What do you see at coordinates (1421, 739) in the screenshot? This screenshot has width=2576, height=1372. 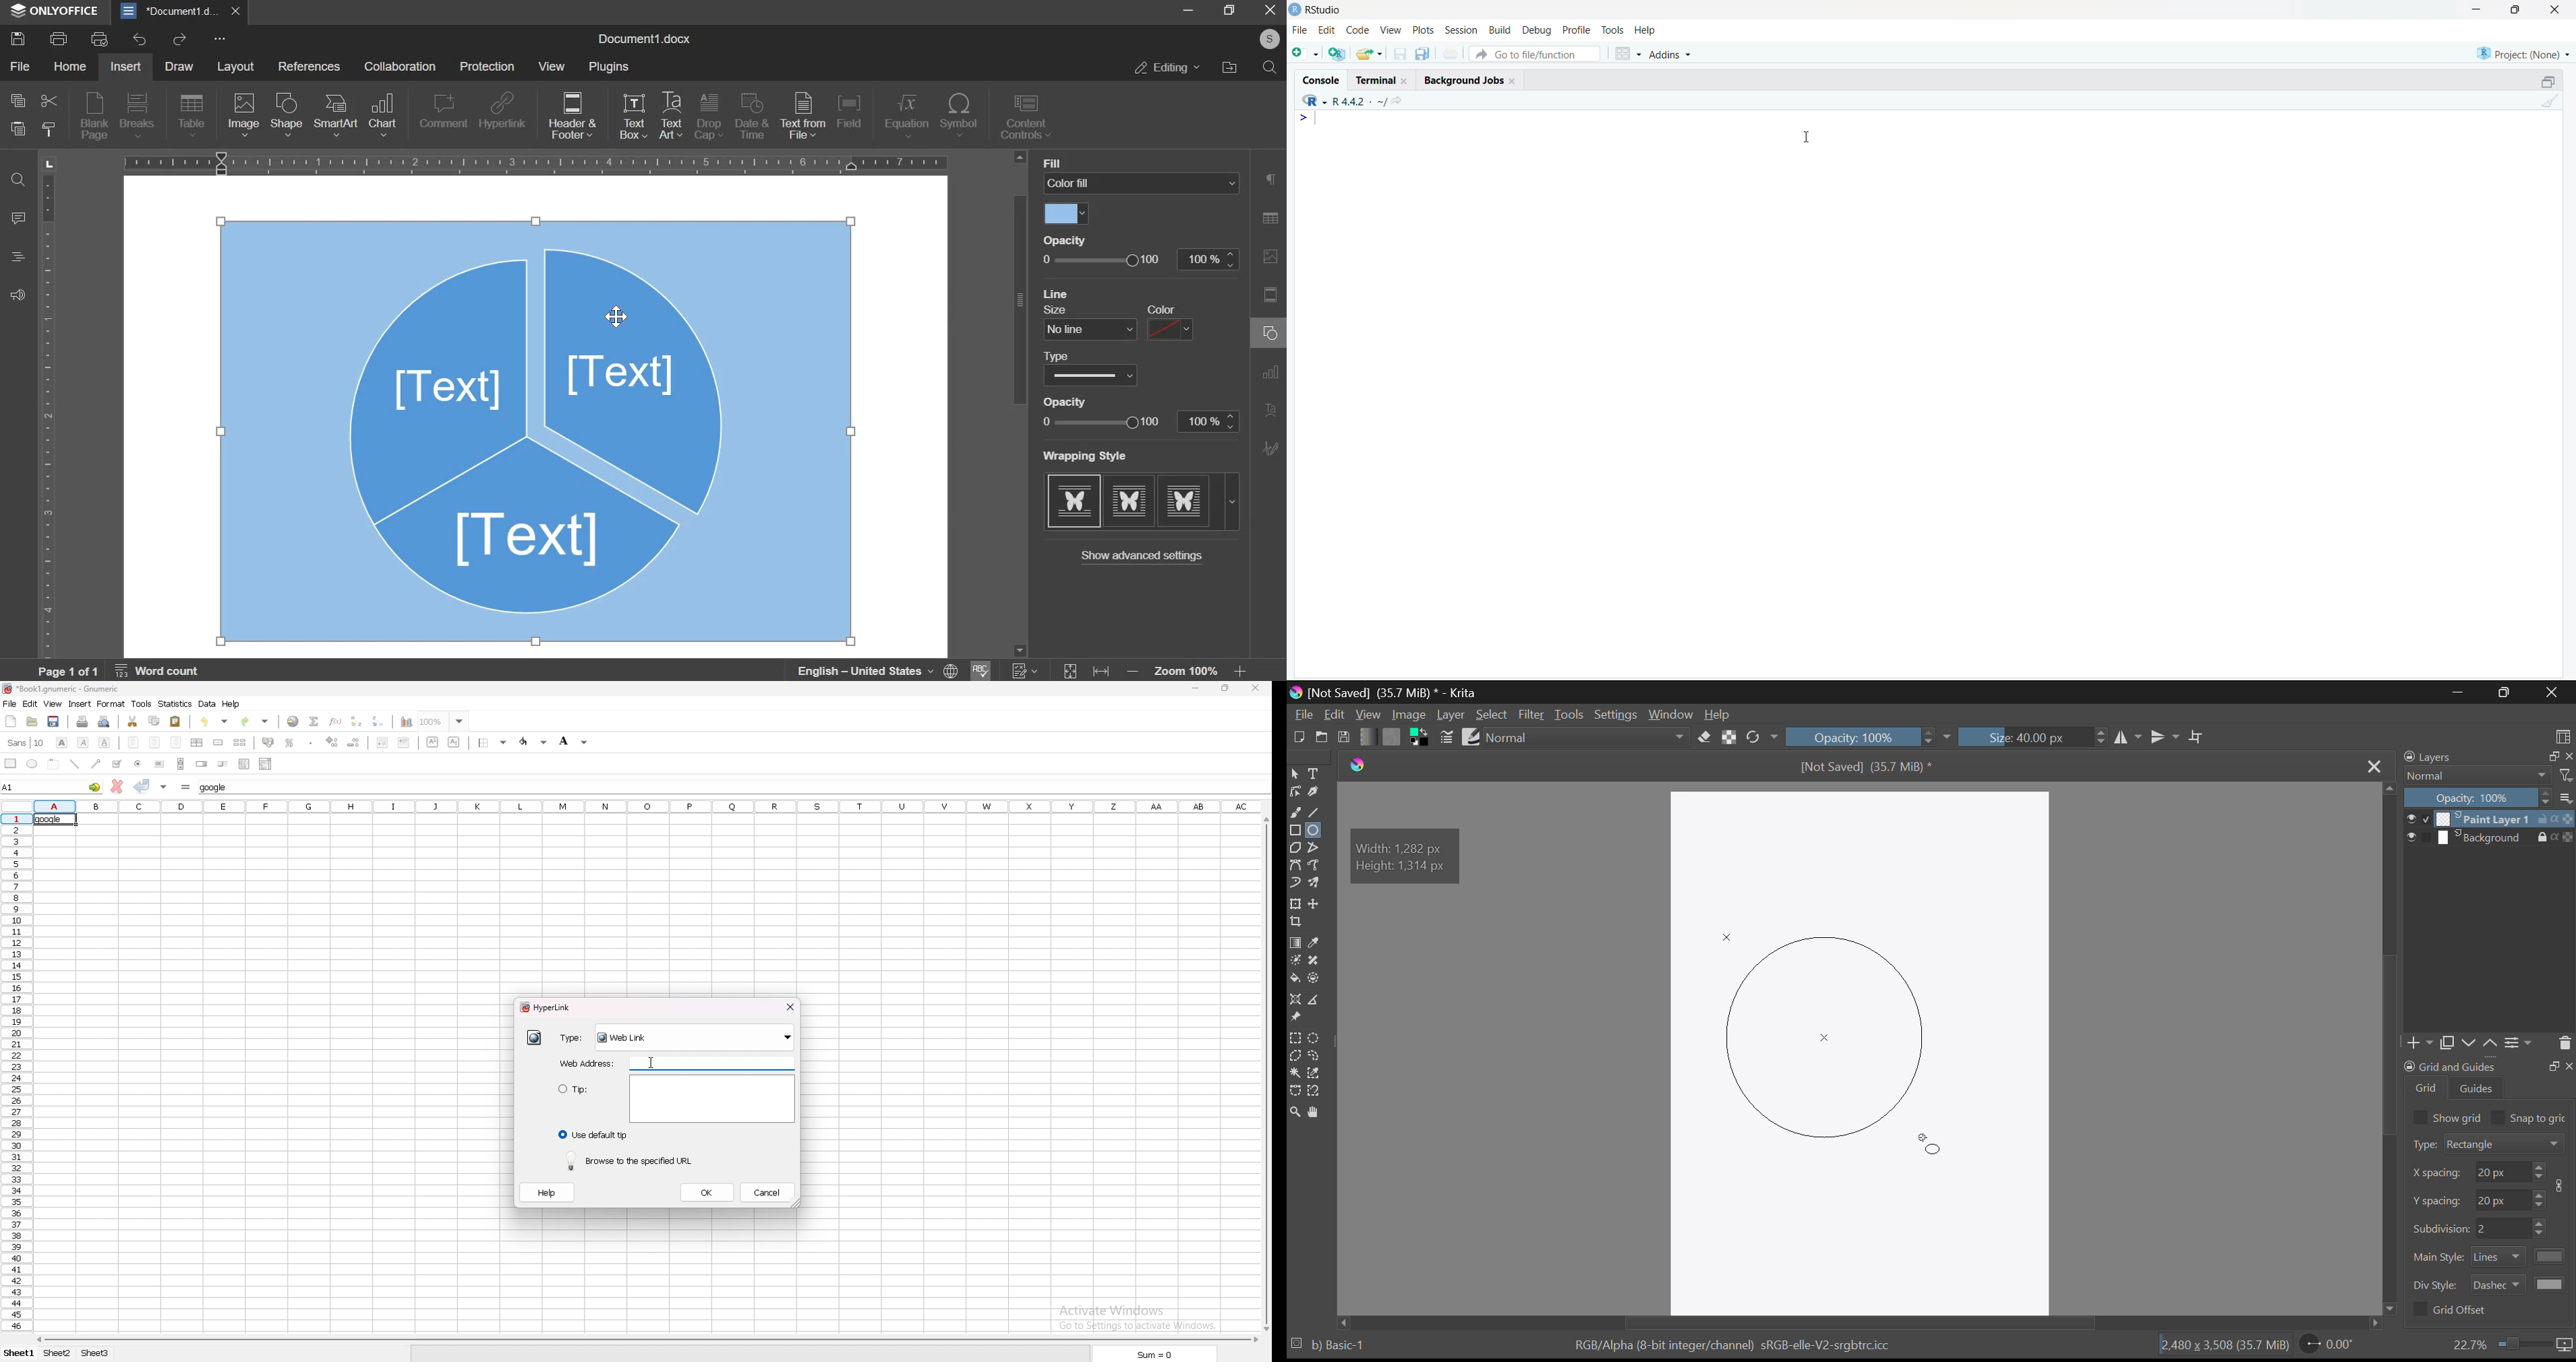 I see `Colors in Use` at bounding box center [1421, 739].